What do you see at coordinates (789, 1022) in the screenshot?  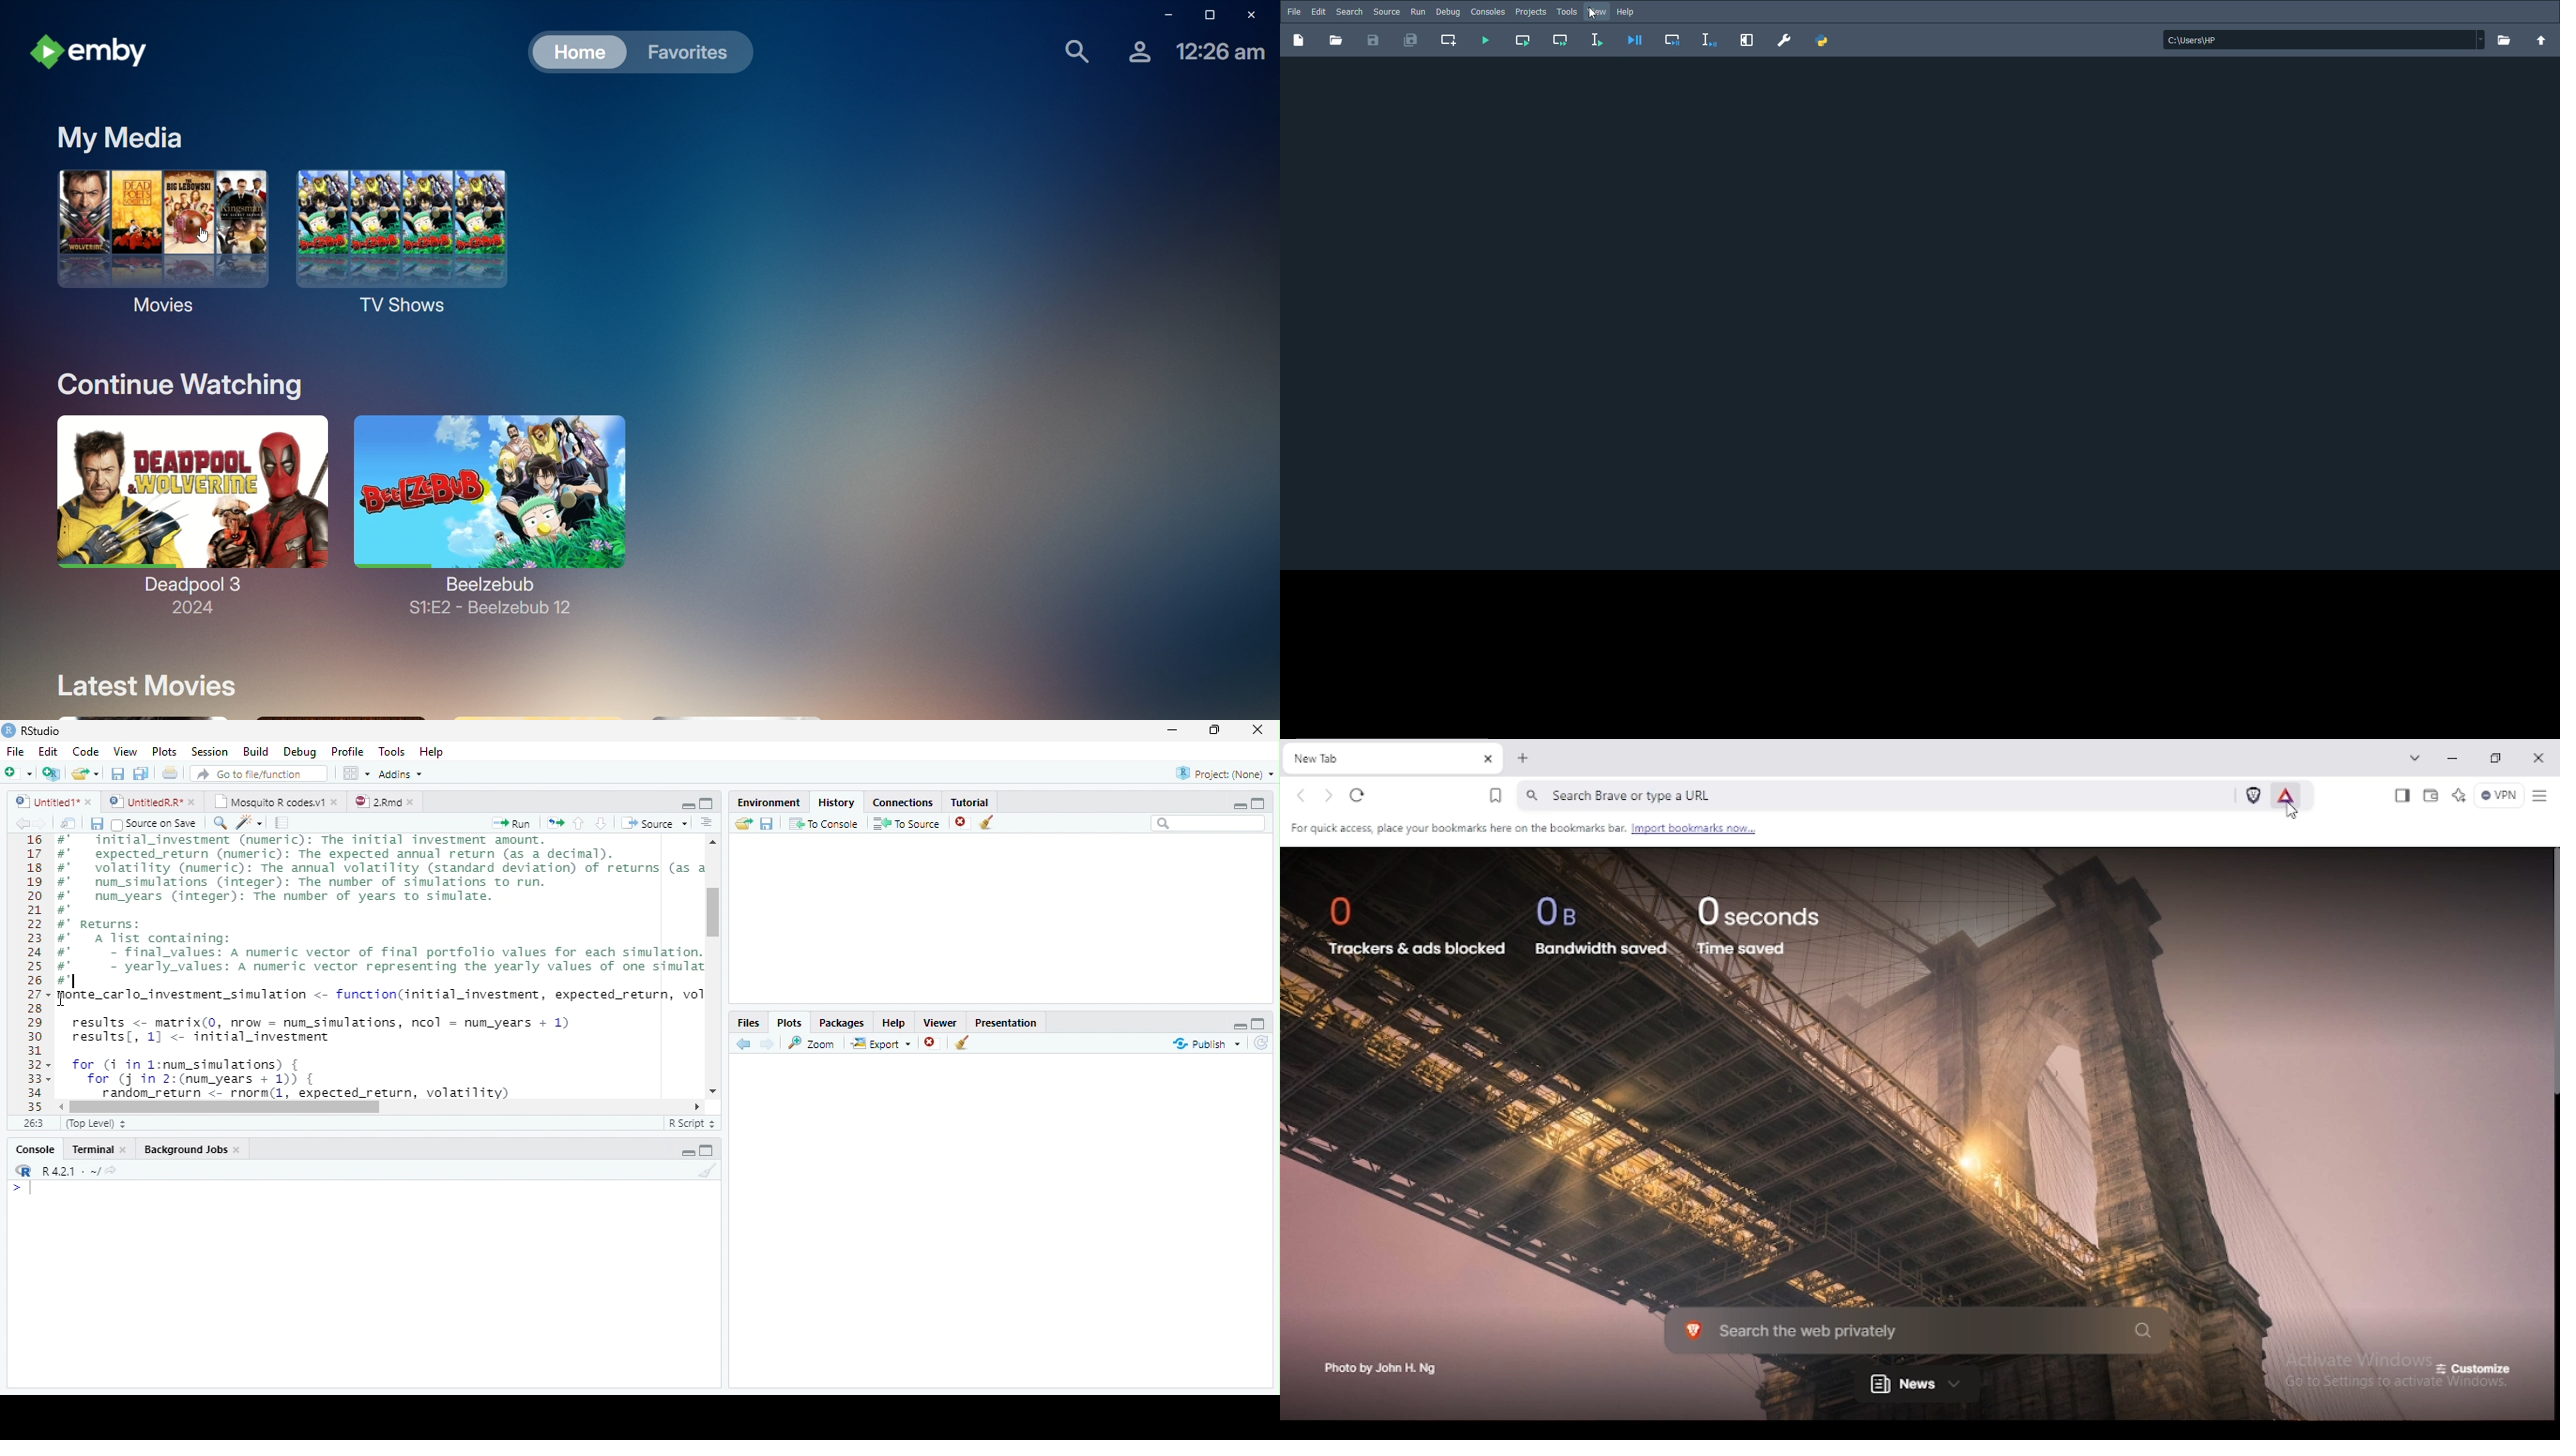 I see `Plots` at bounding box center [789, 1022].